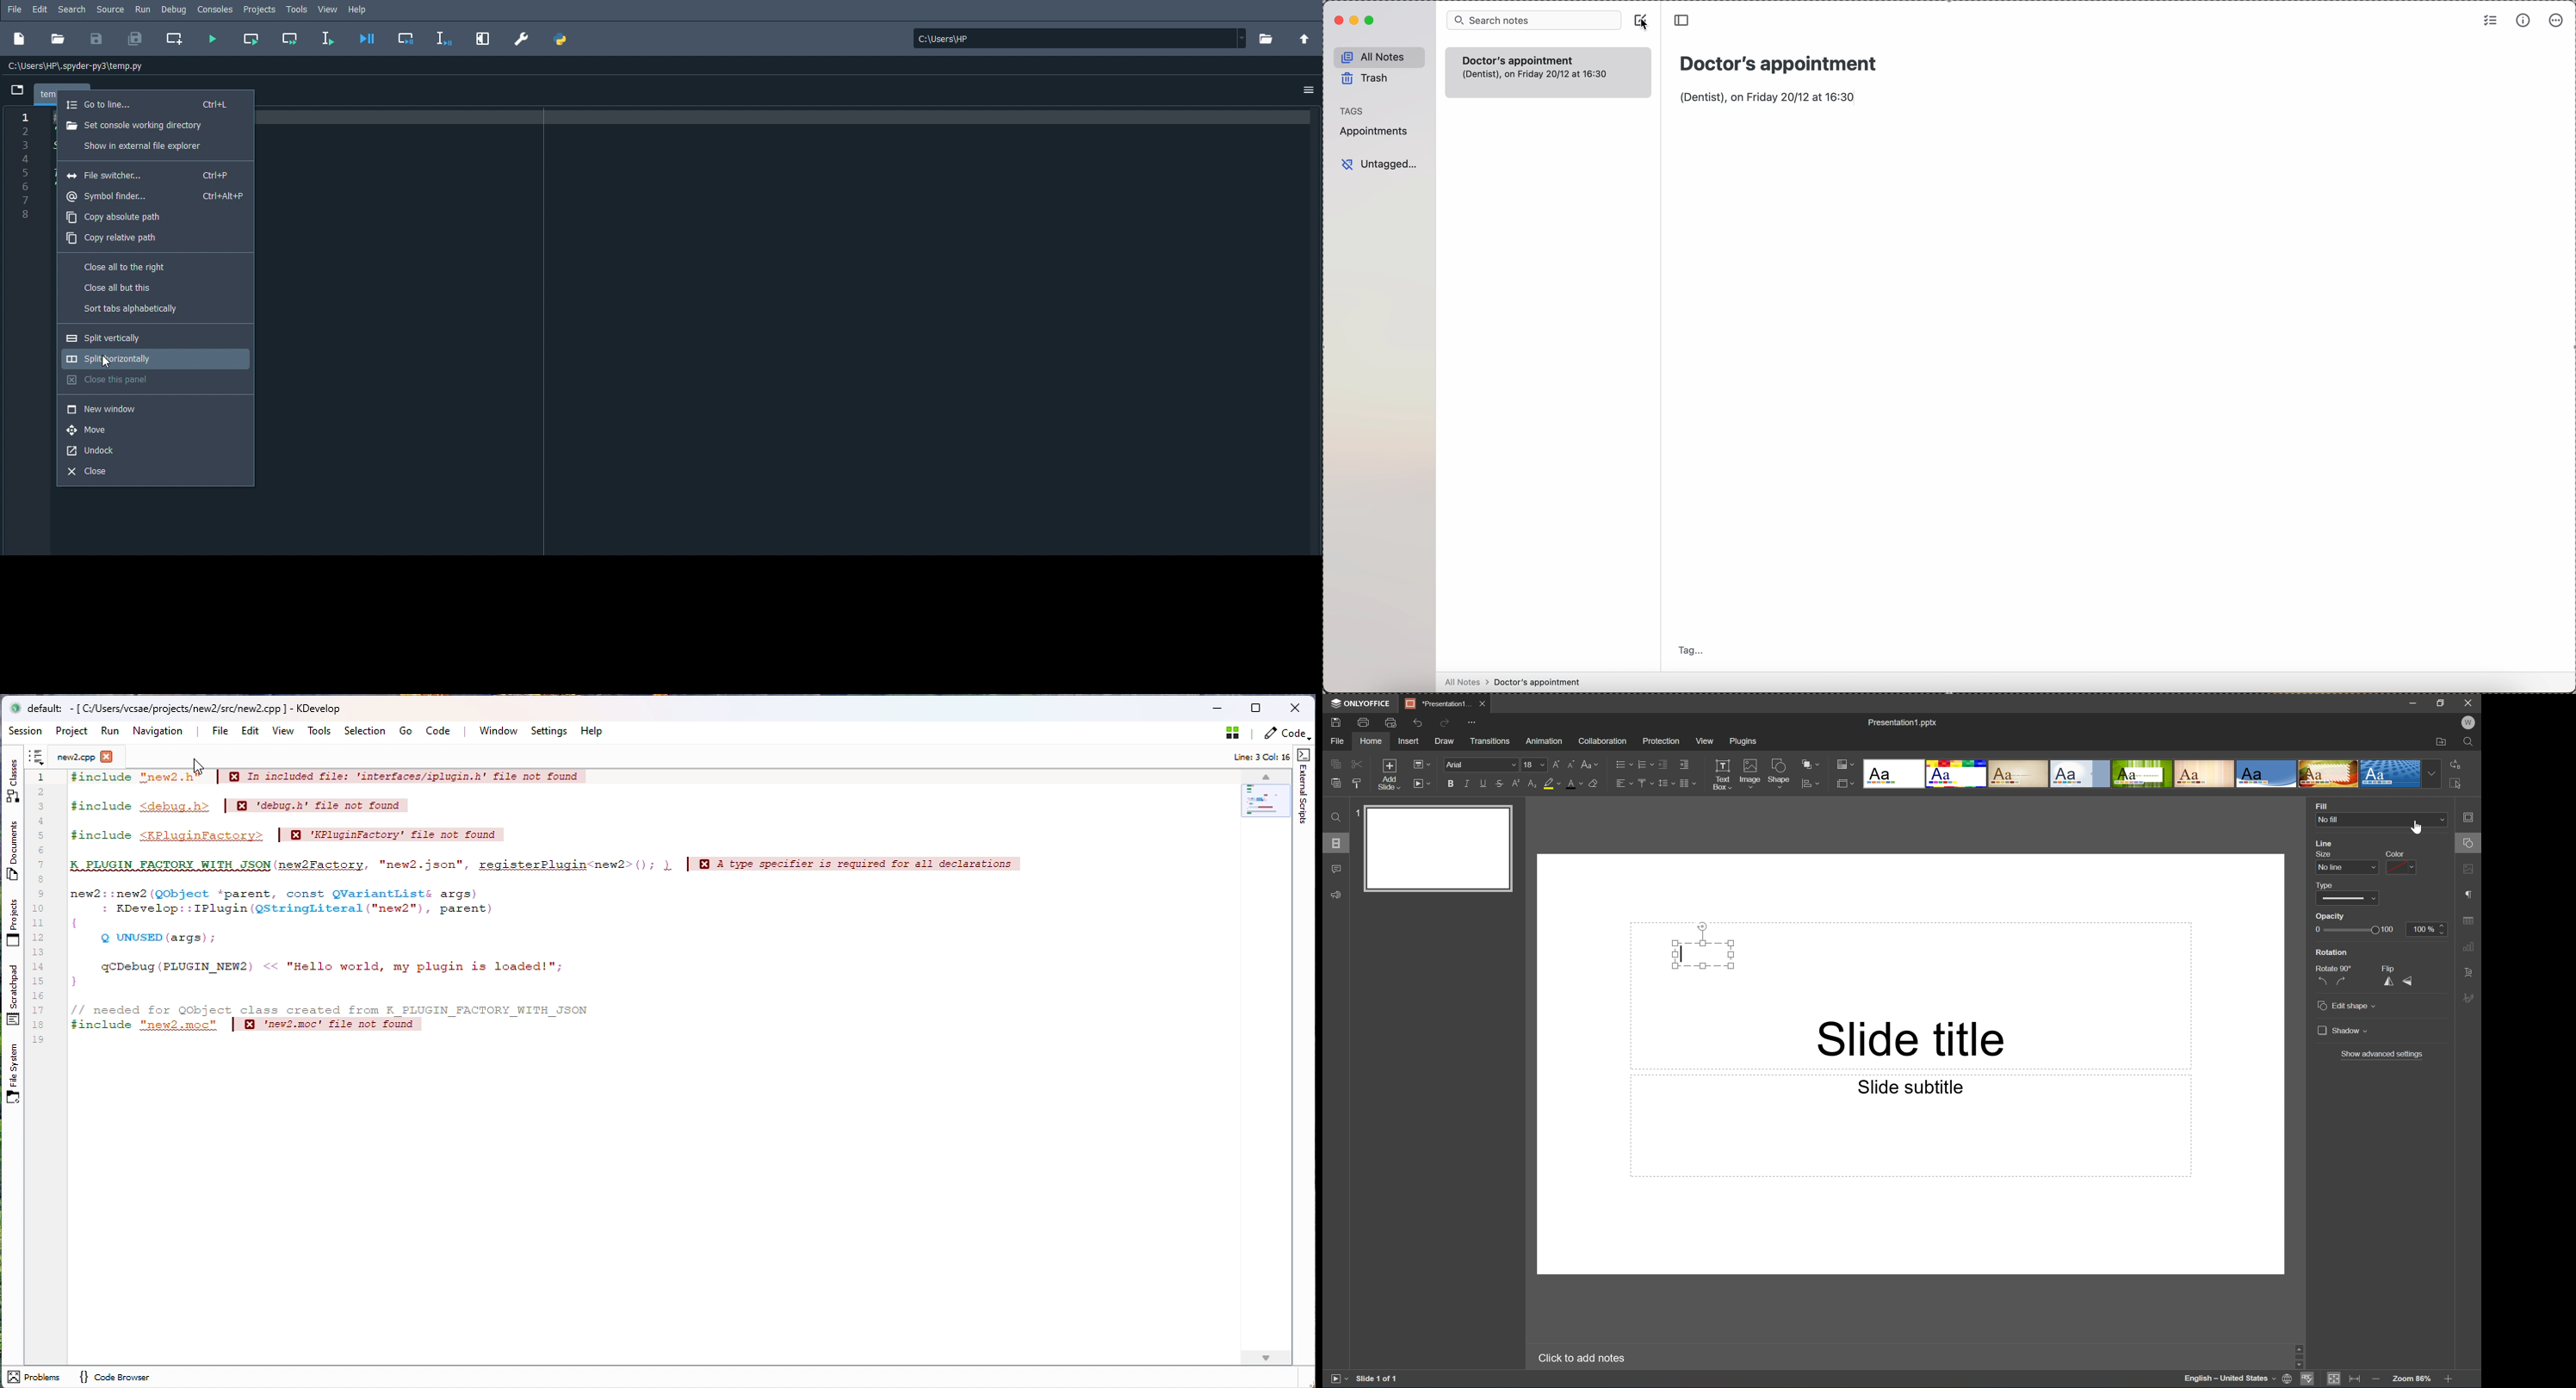 This screenshot has width=2576, height=1400. Describe the element at coordinates (2356, 1380) in the screenshot. I see `Fit to width` at that location.